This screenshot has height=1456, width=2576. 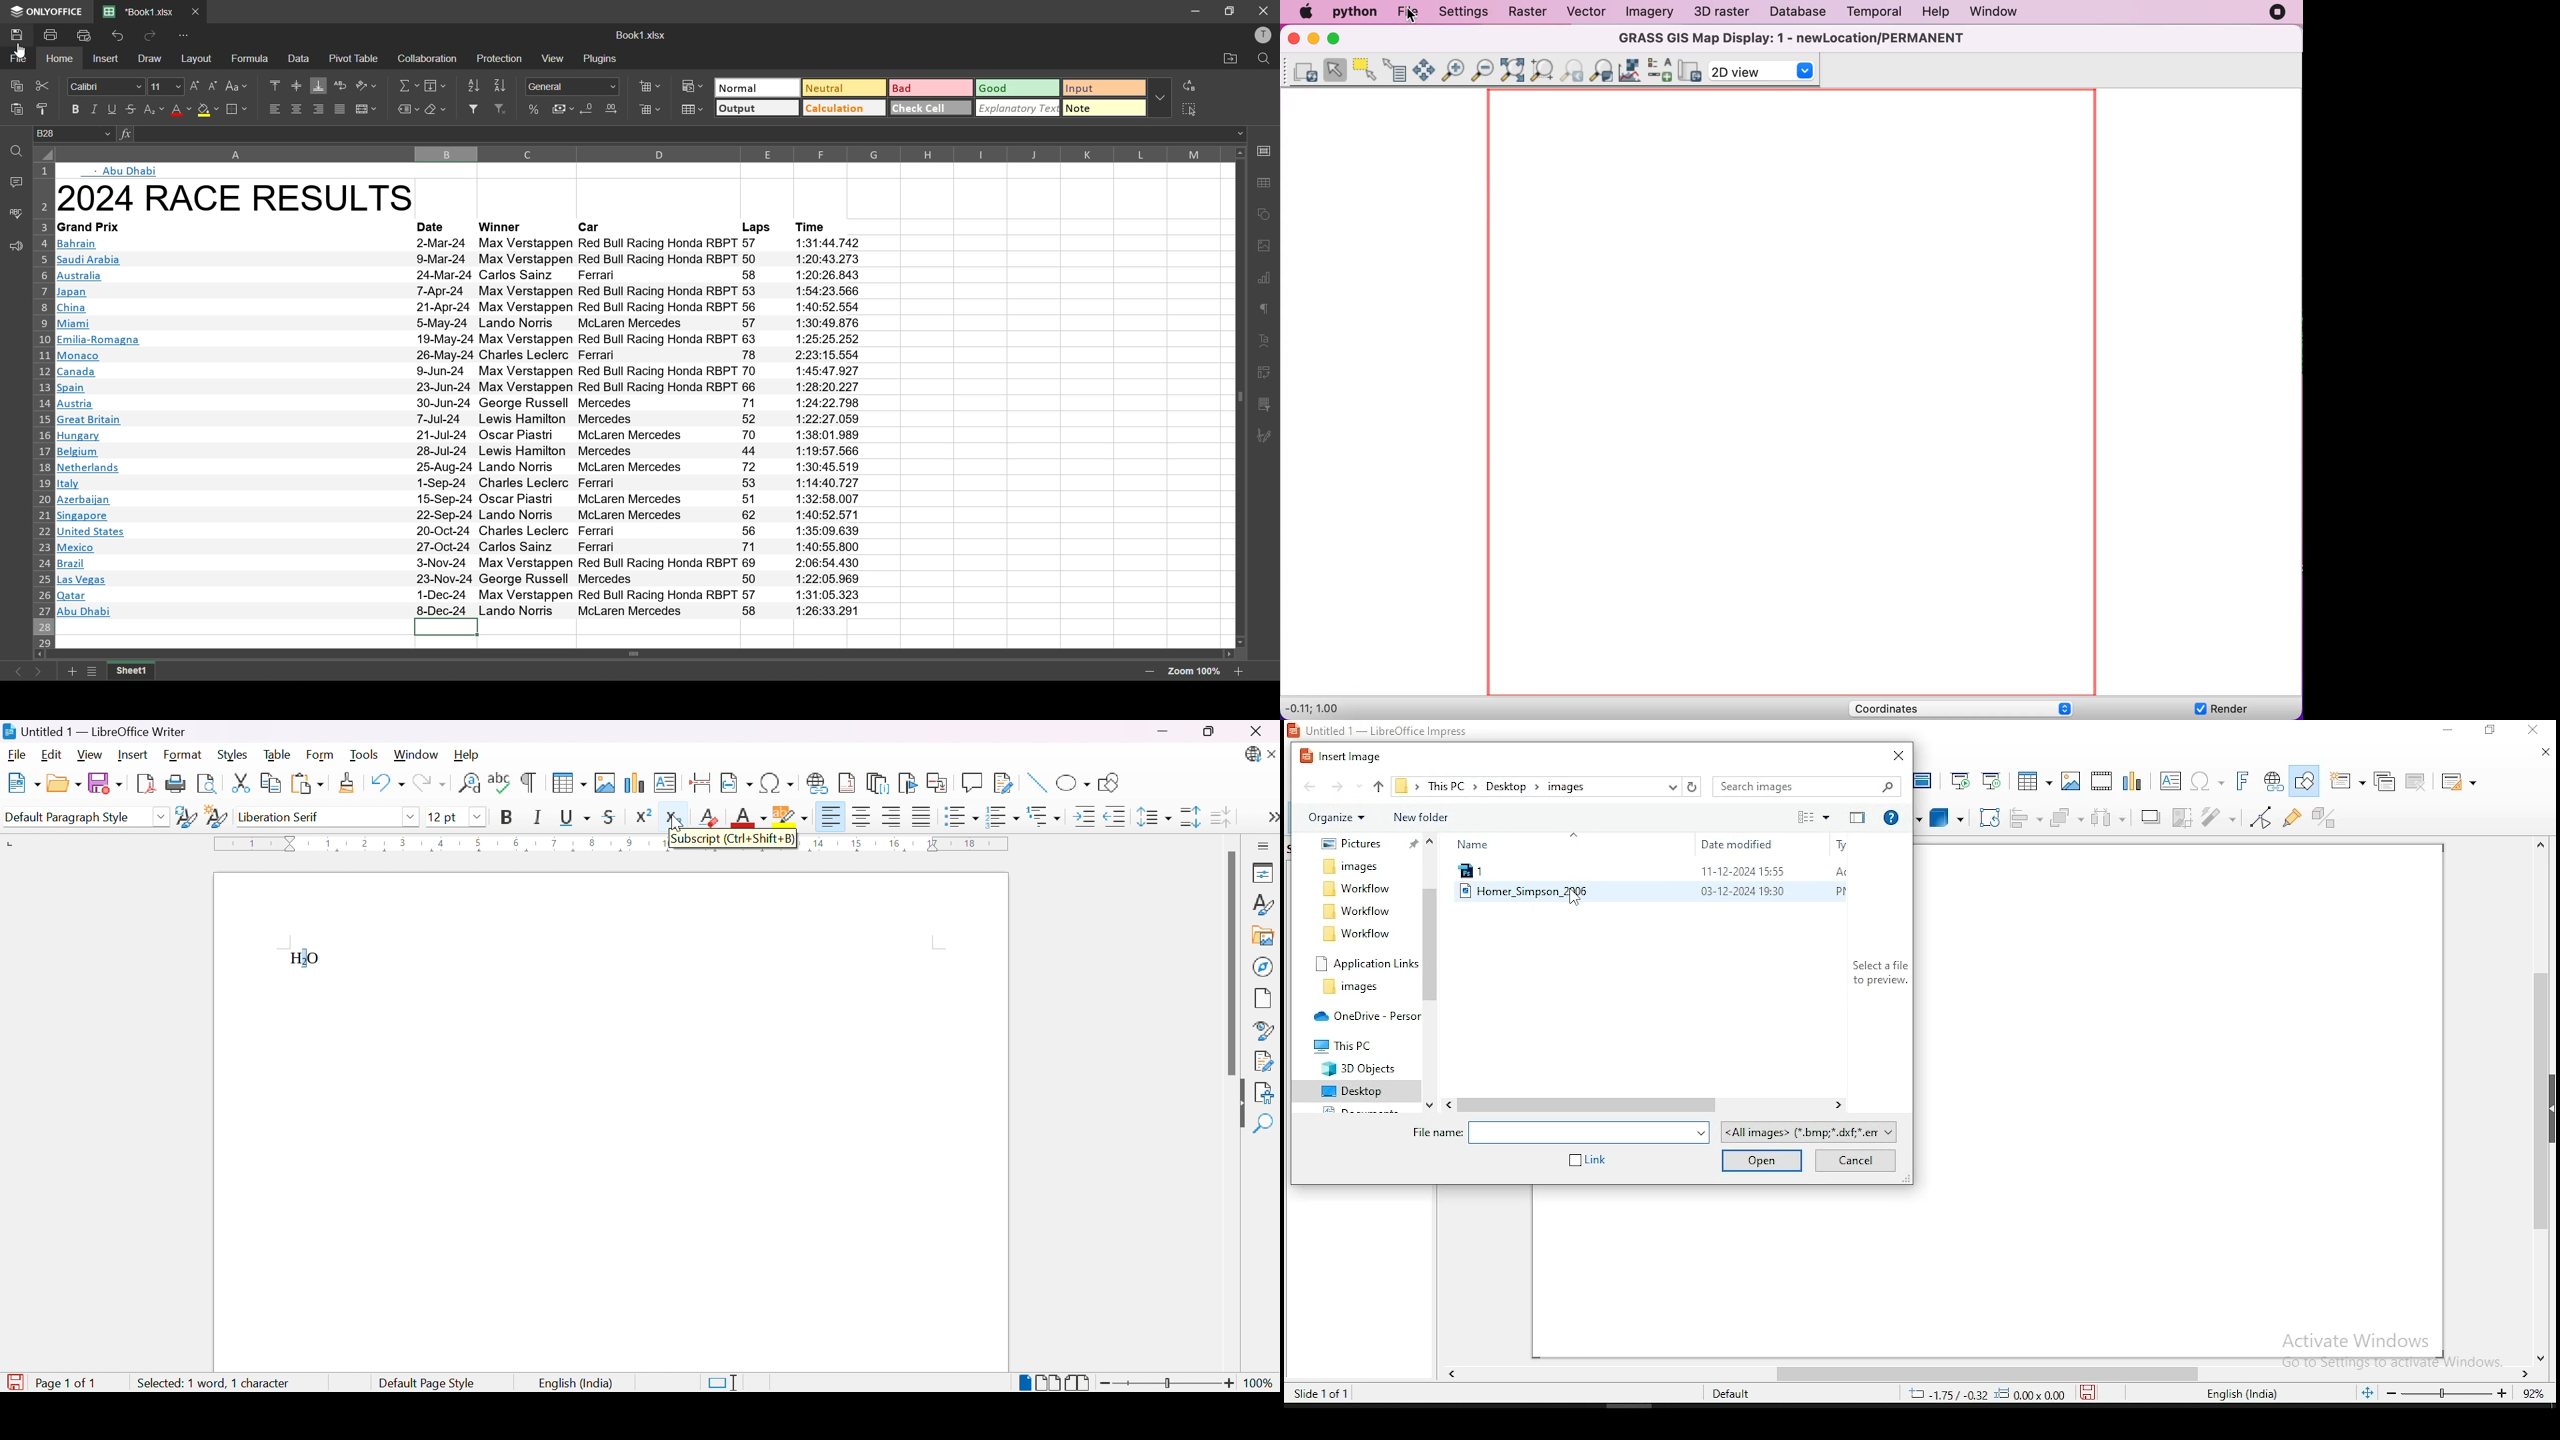 What do you see at coordinates (323, 755) in the screenshot?
I see `Form` at bounding box center [323, 755].